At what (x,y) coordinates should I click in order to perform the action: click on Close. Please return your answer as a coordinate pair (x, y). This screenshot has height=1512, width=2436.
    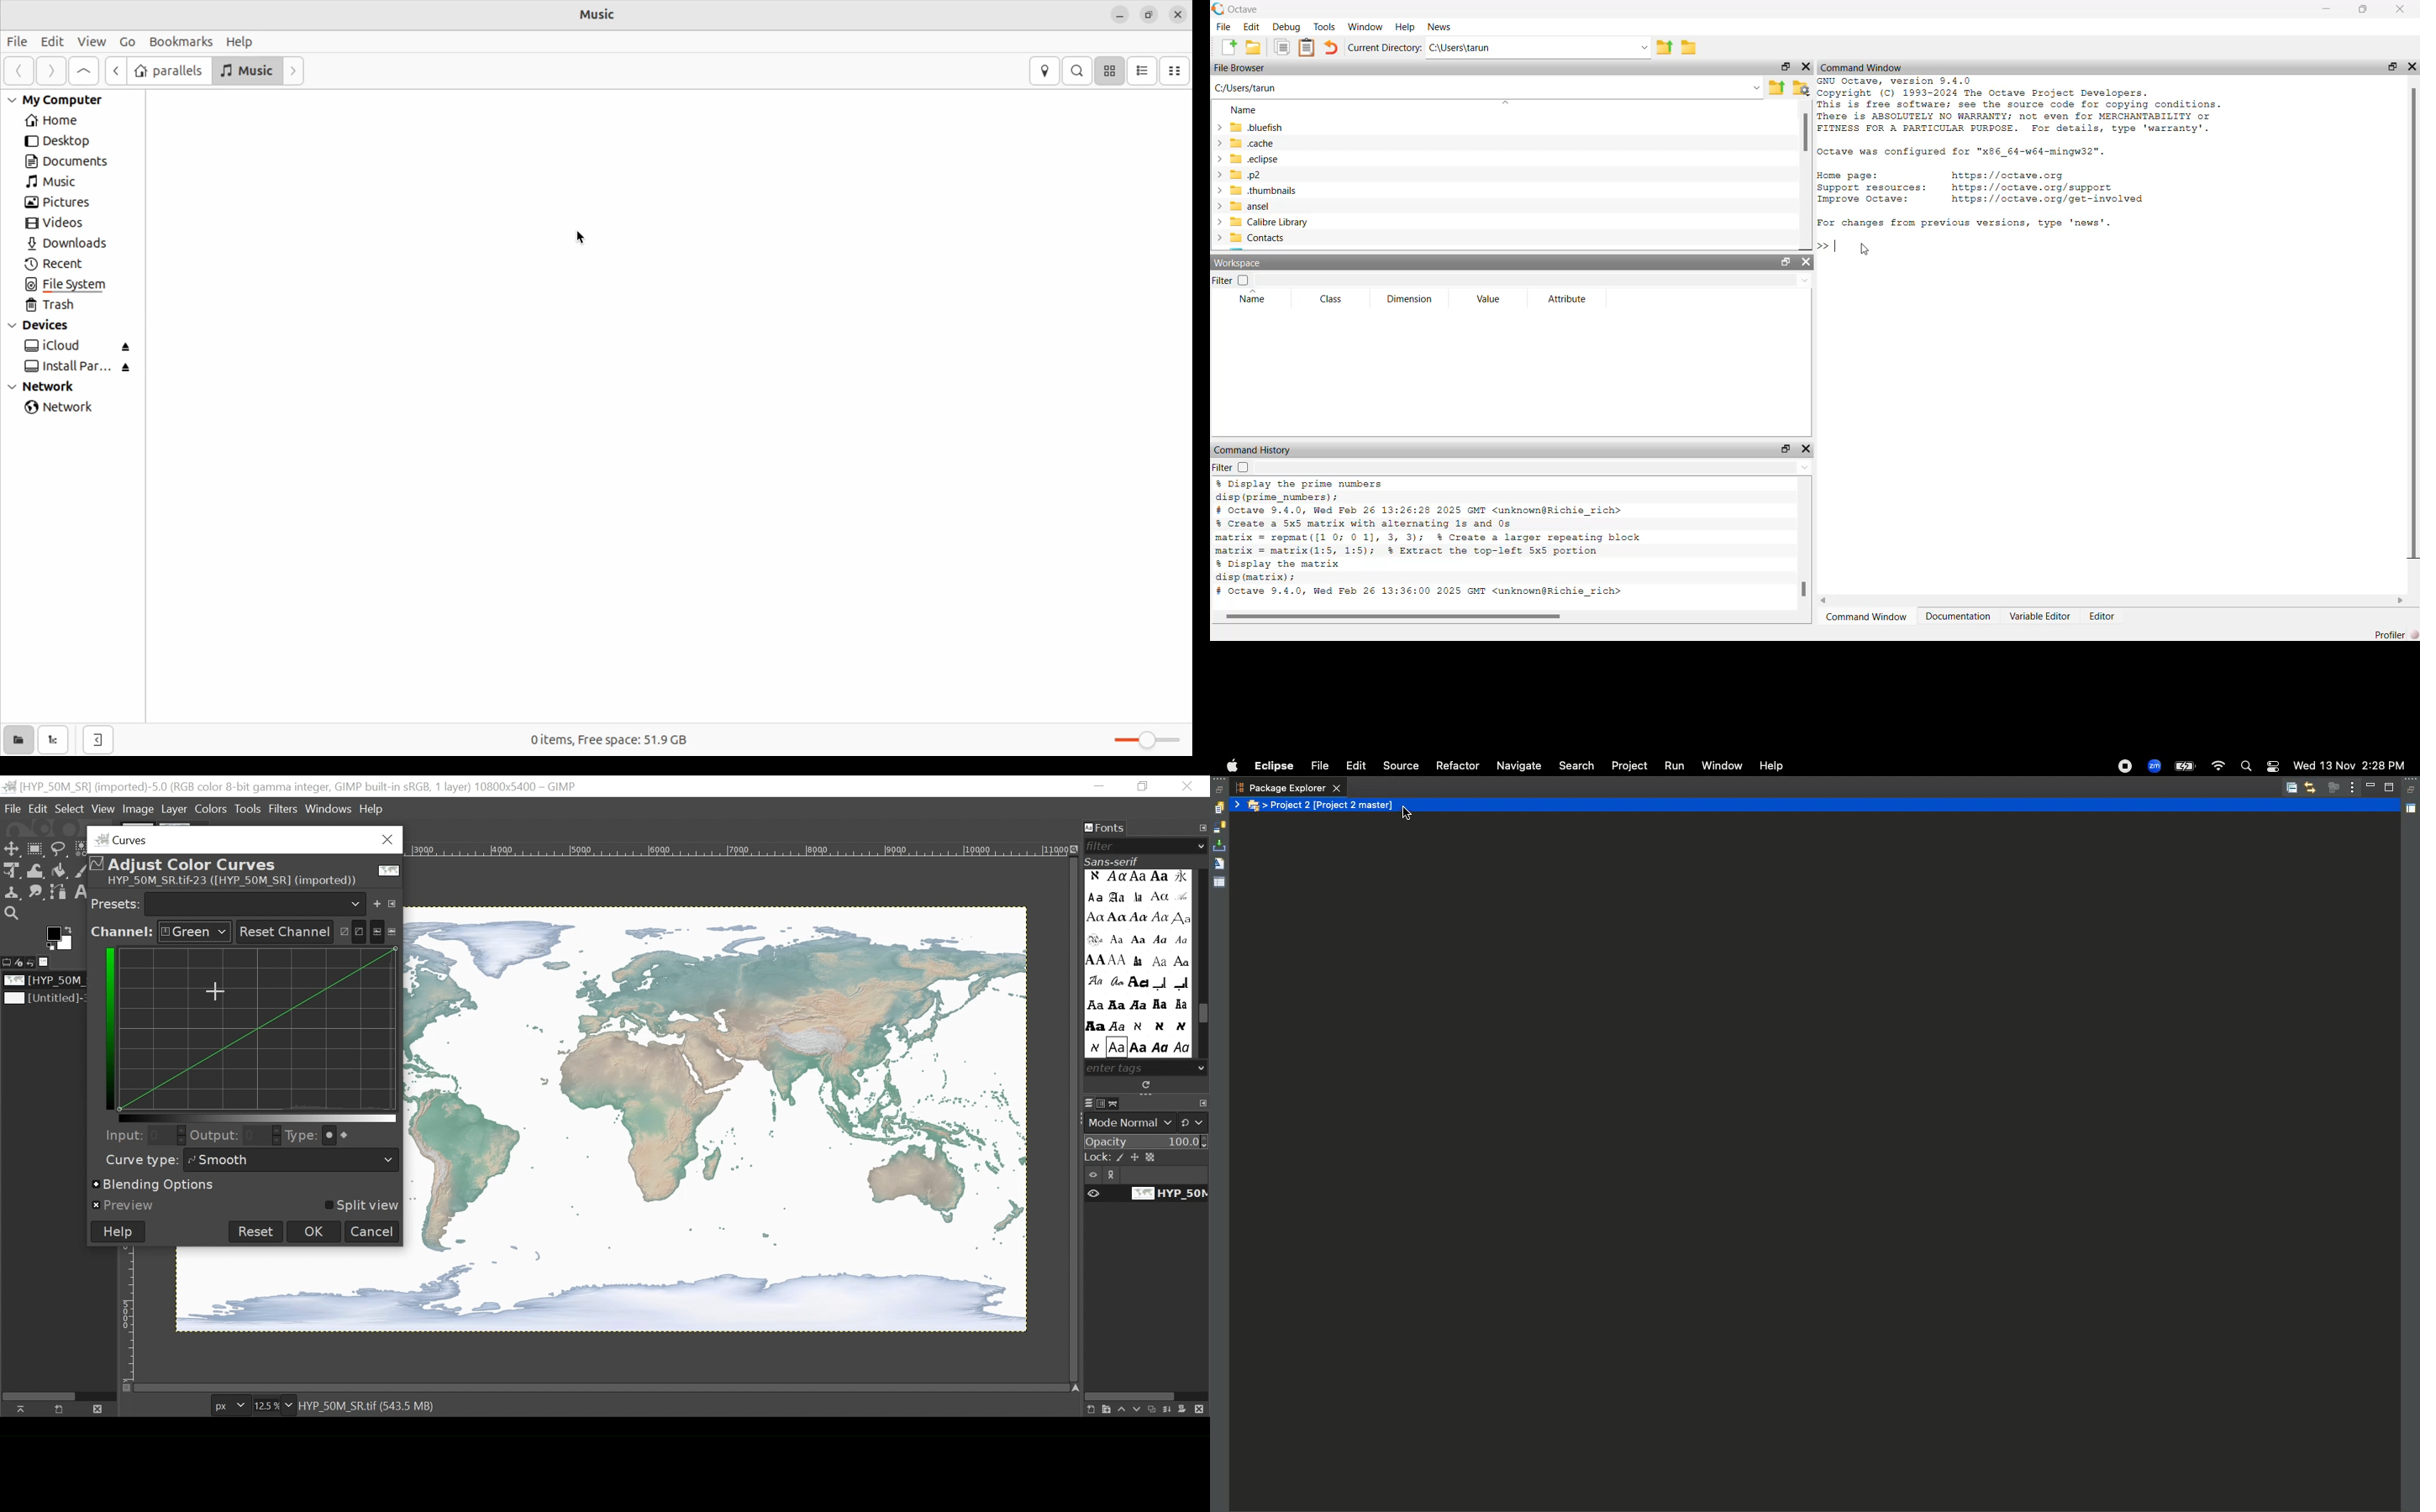
    Looking at the image, I should click on (1188, 787).